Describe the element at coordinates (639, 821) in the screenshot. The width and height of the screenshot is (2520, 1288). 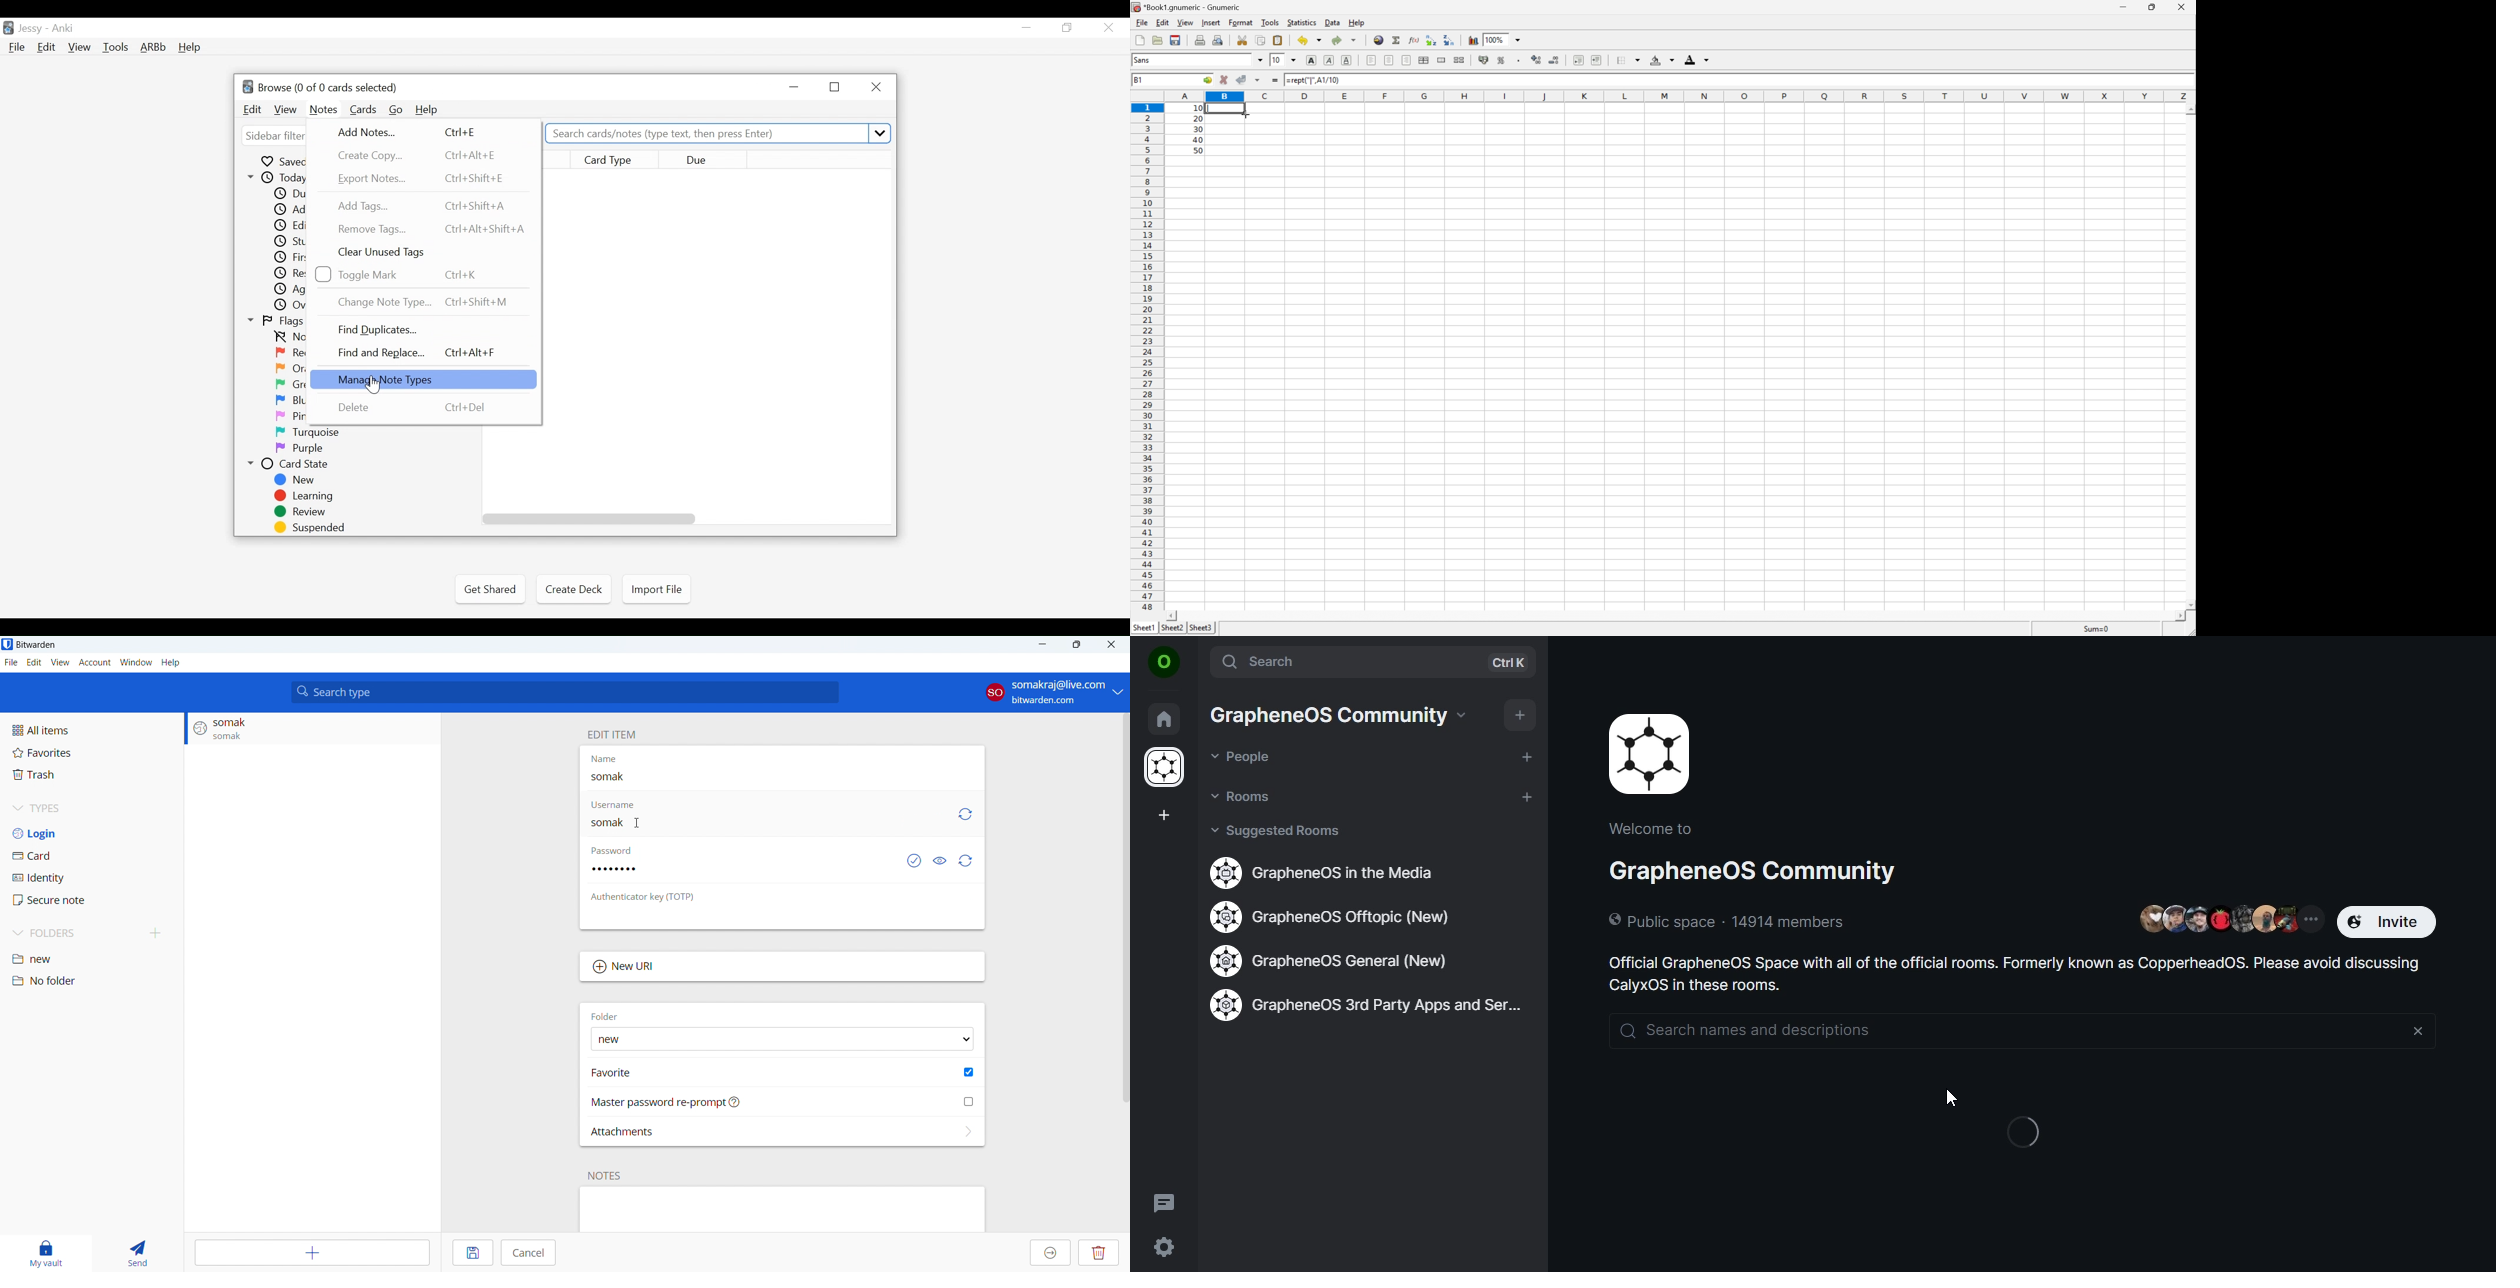
I see `CURSOR` at that location.